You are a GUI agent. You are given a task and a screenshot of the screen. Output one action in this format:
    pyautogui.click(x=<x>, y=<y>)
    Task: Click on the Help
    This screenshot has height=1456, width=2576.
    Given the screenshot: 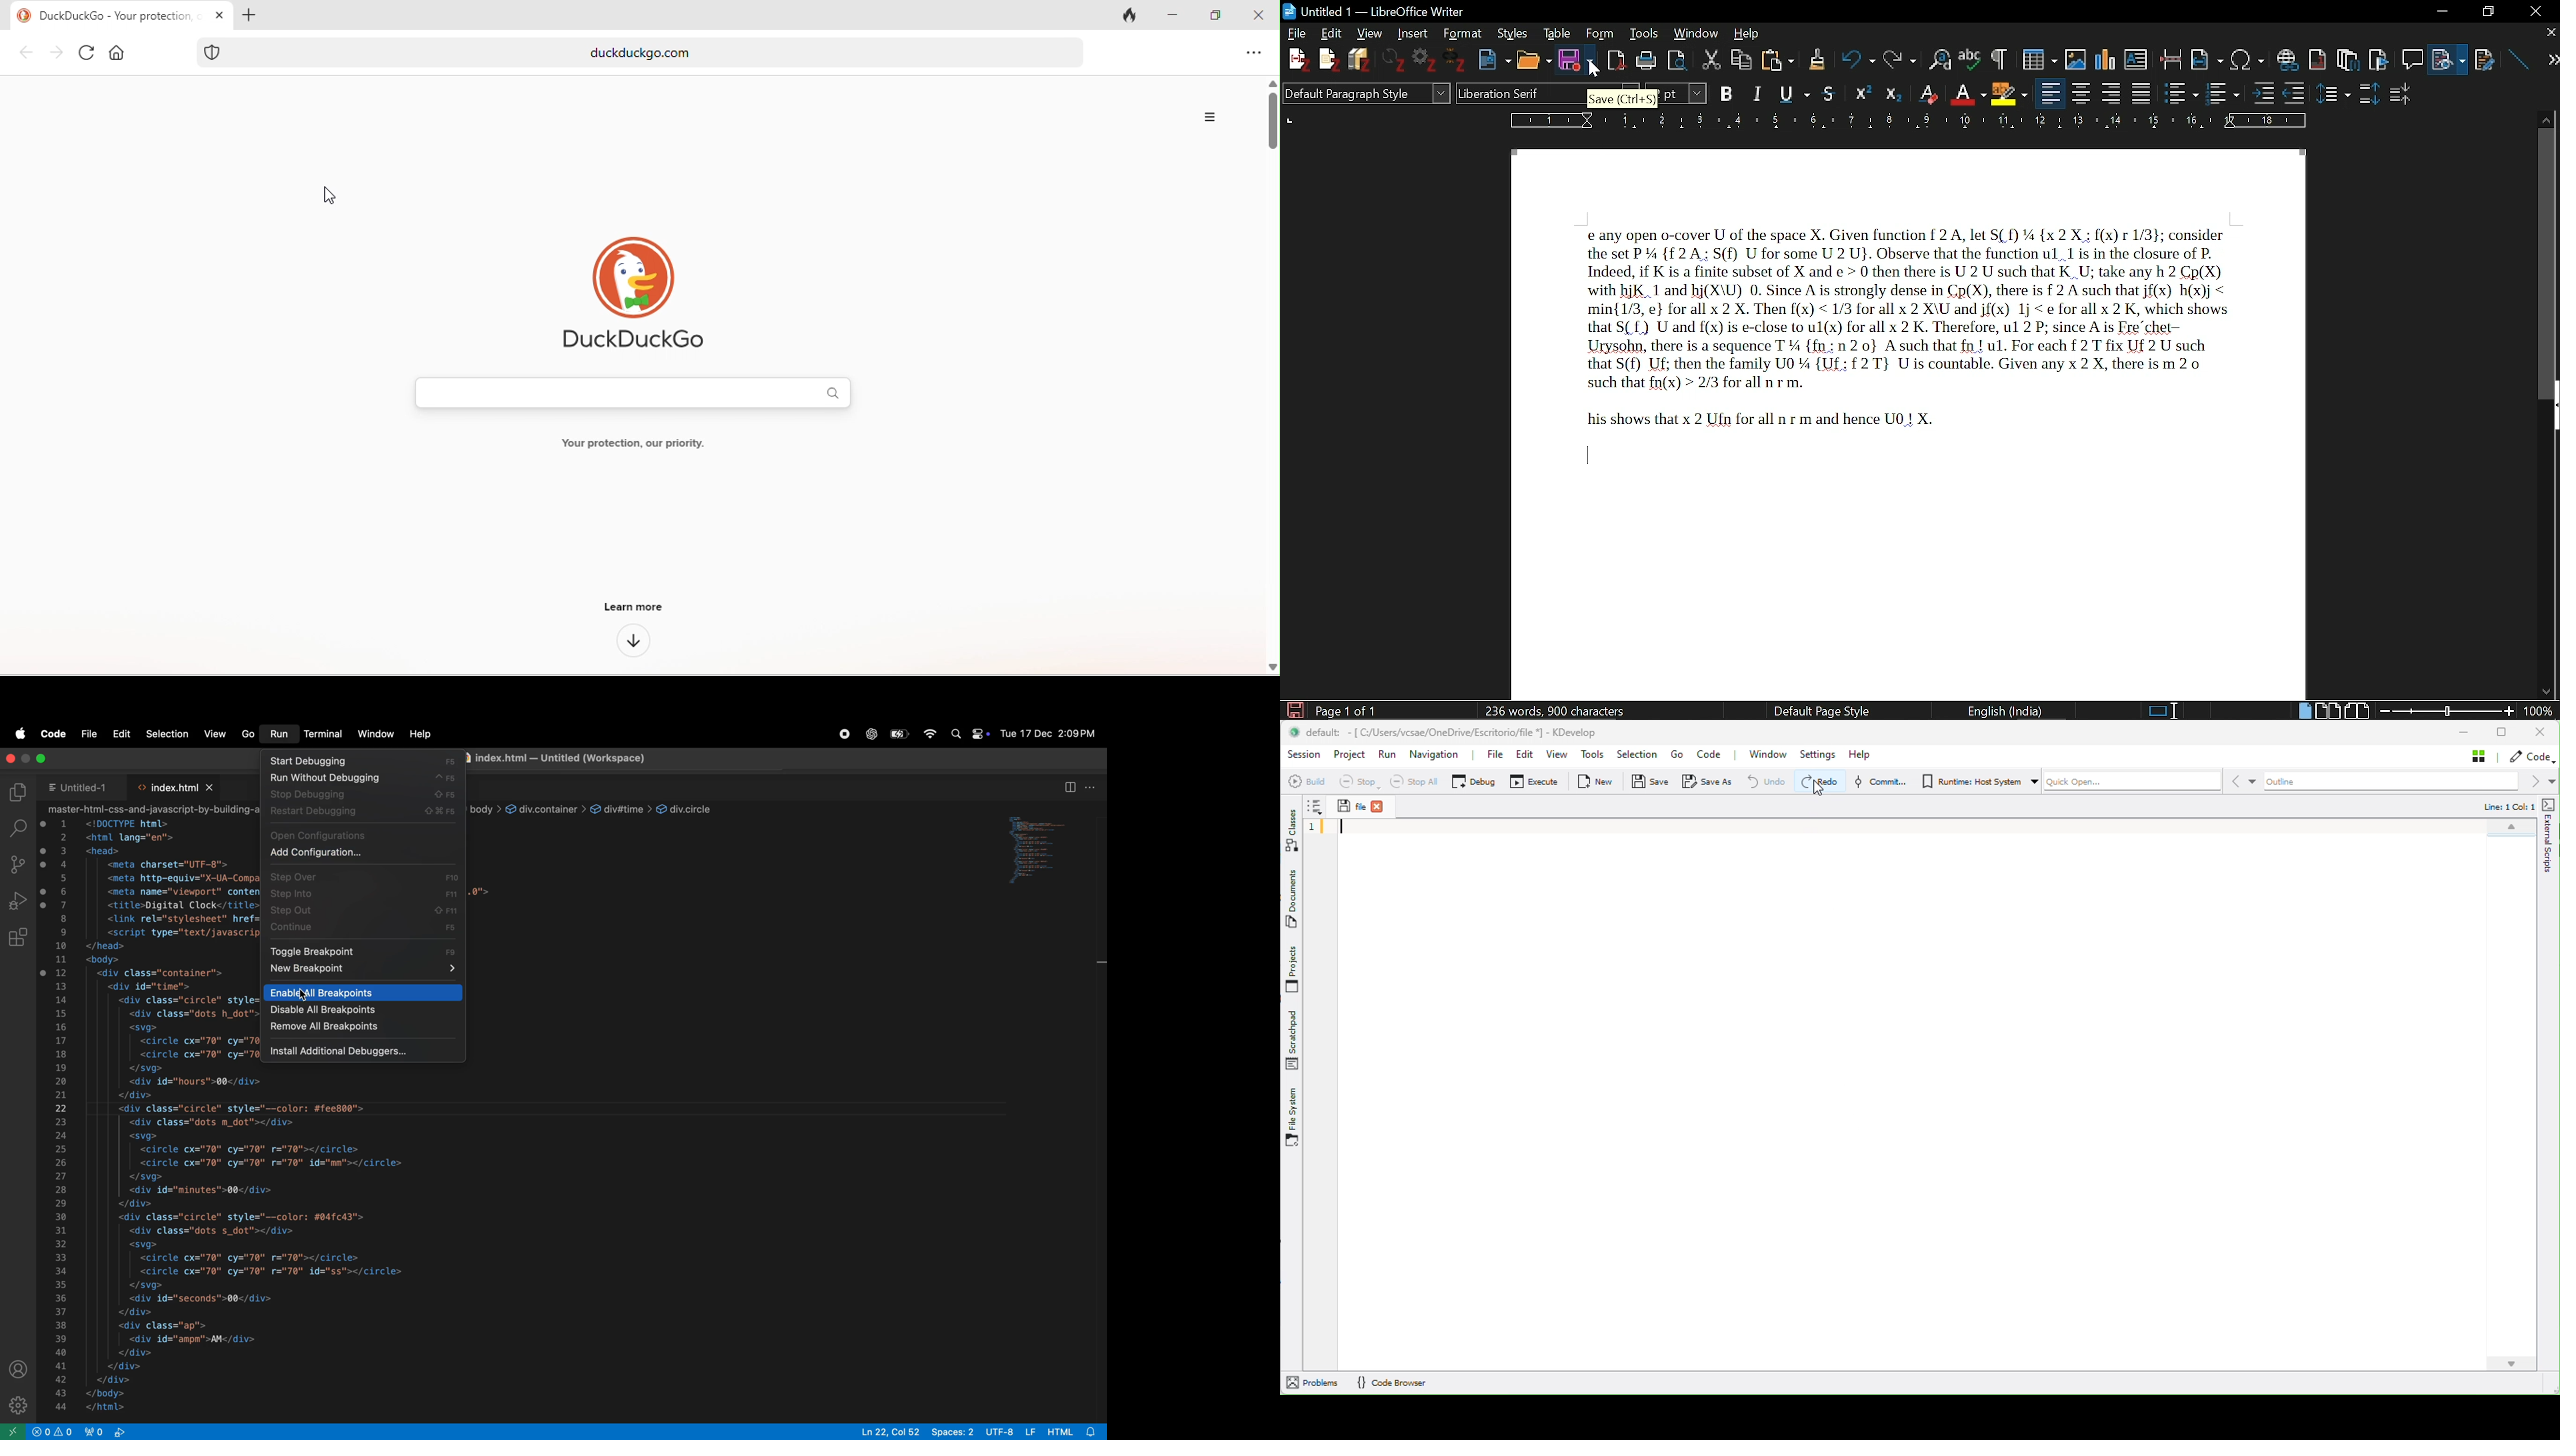 What is the action you would take?
    pyautogui.click(x=1863, y=756)
    